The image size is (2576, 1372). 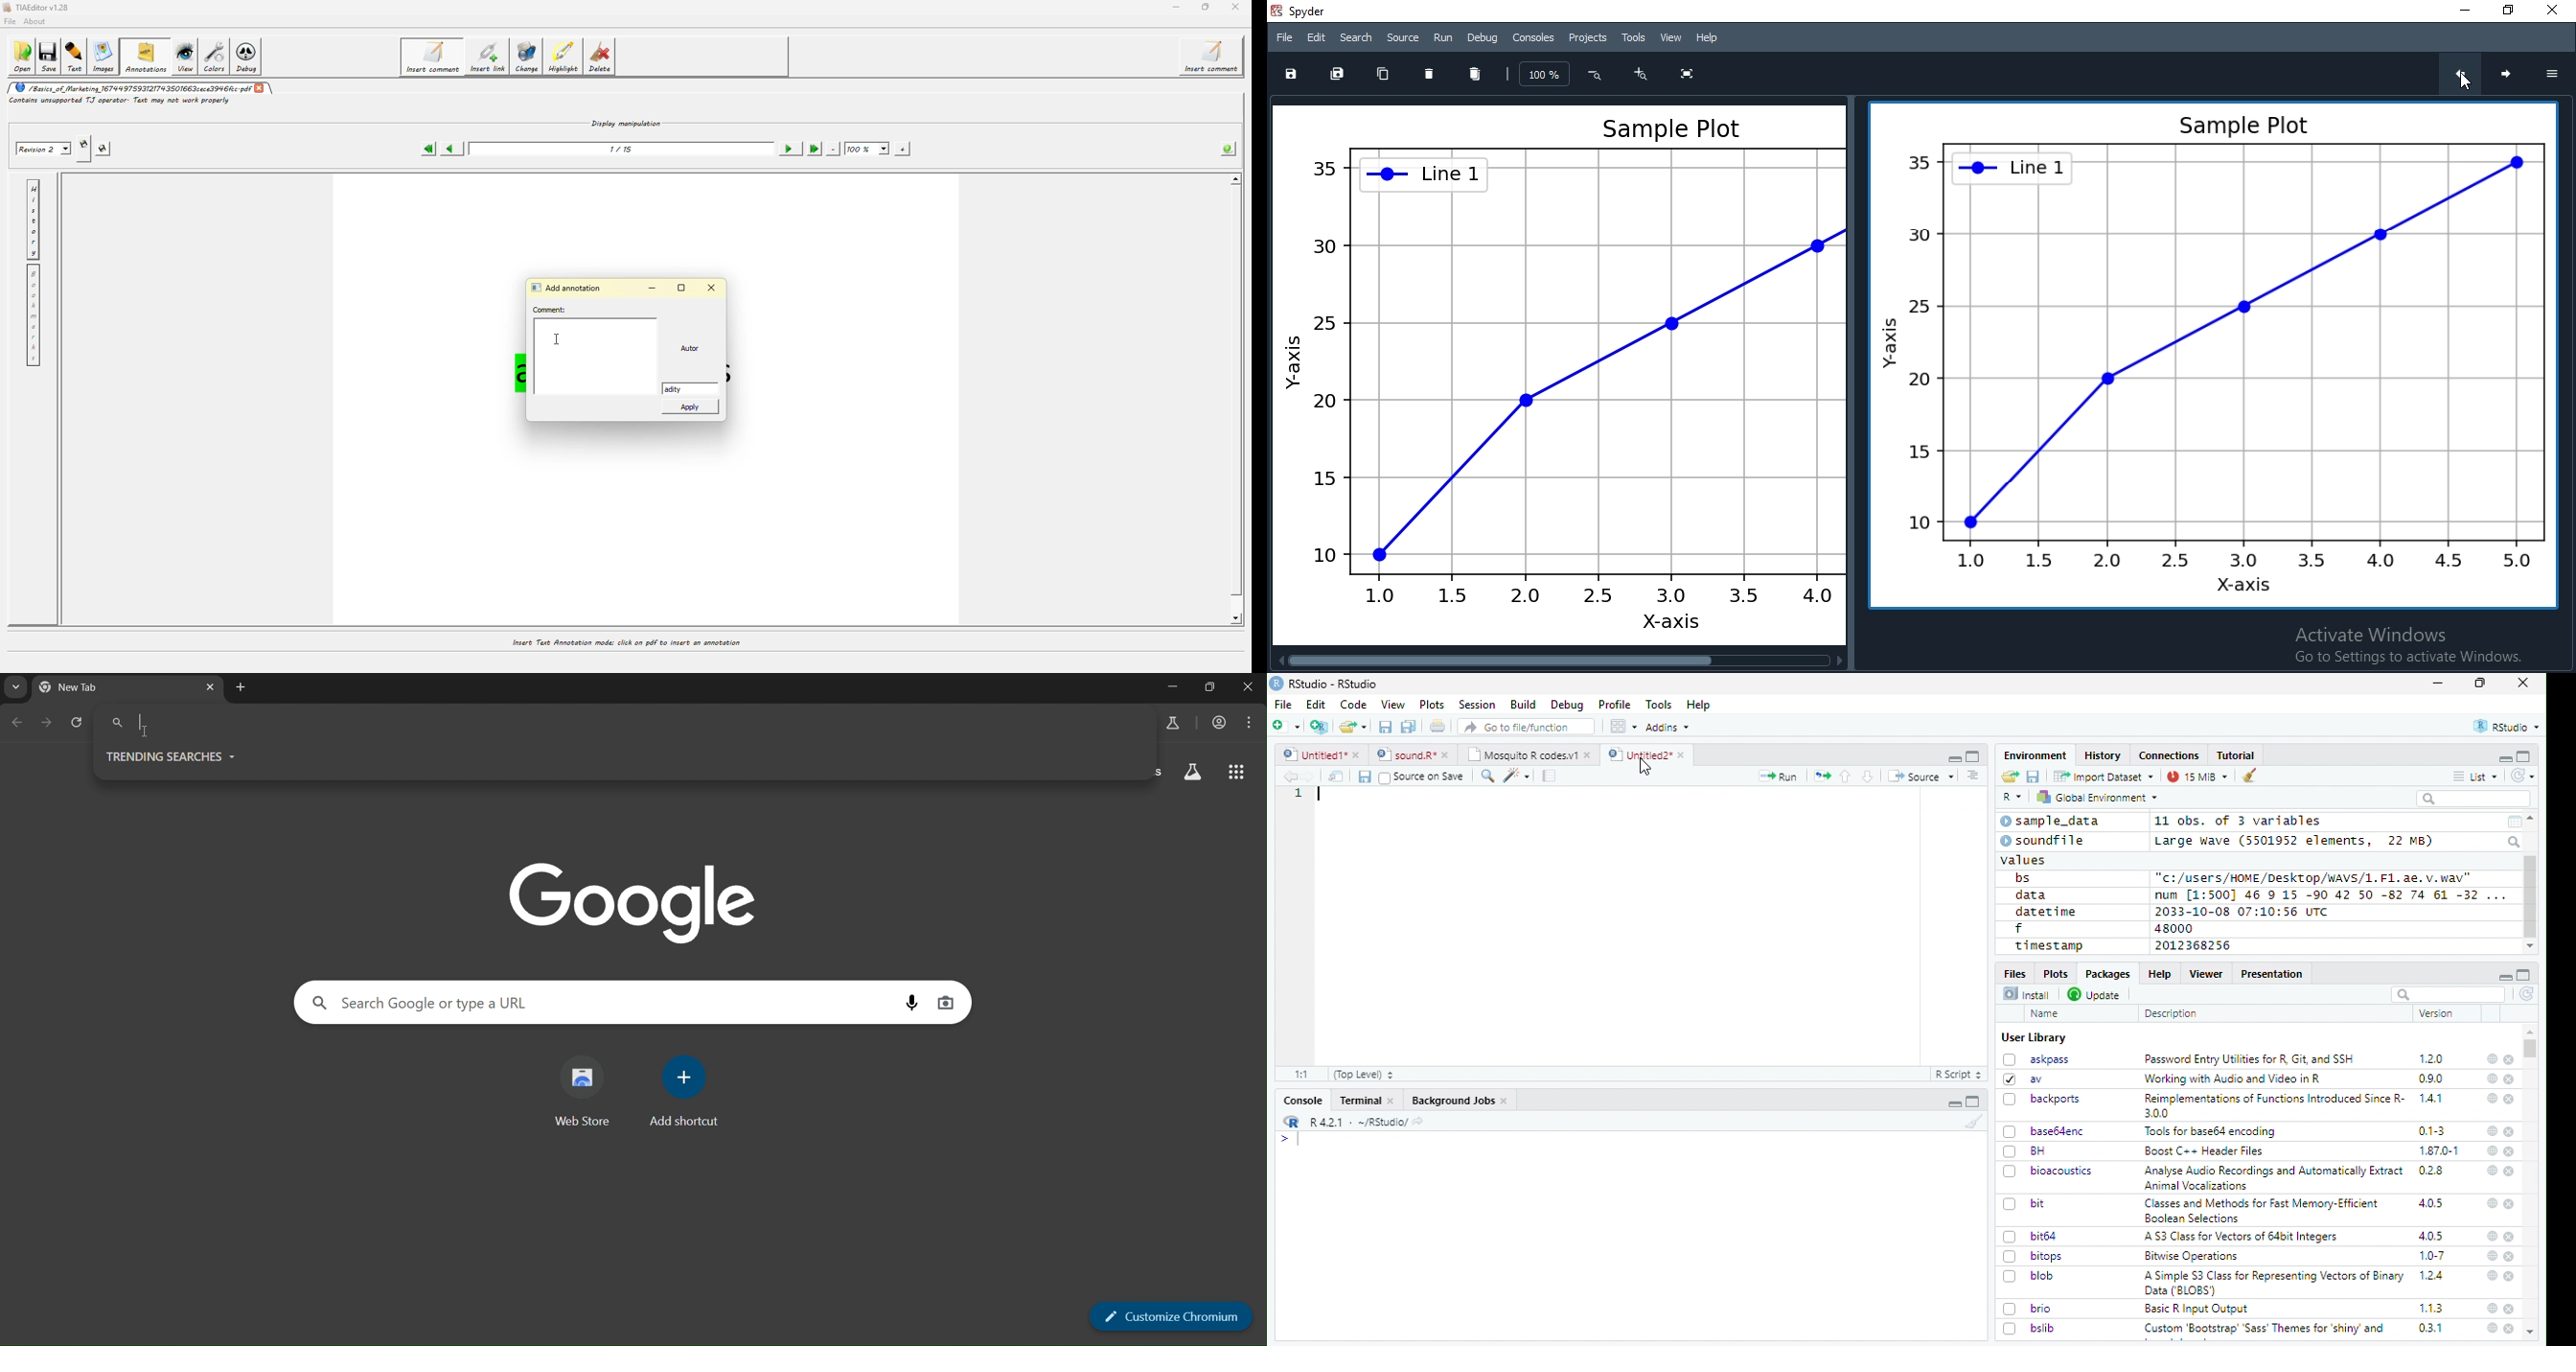 I want to click on Background Jobs, so click(x=1460, y=1100).